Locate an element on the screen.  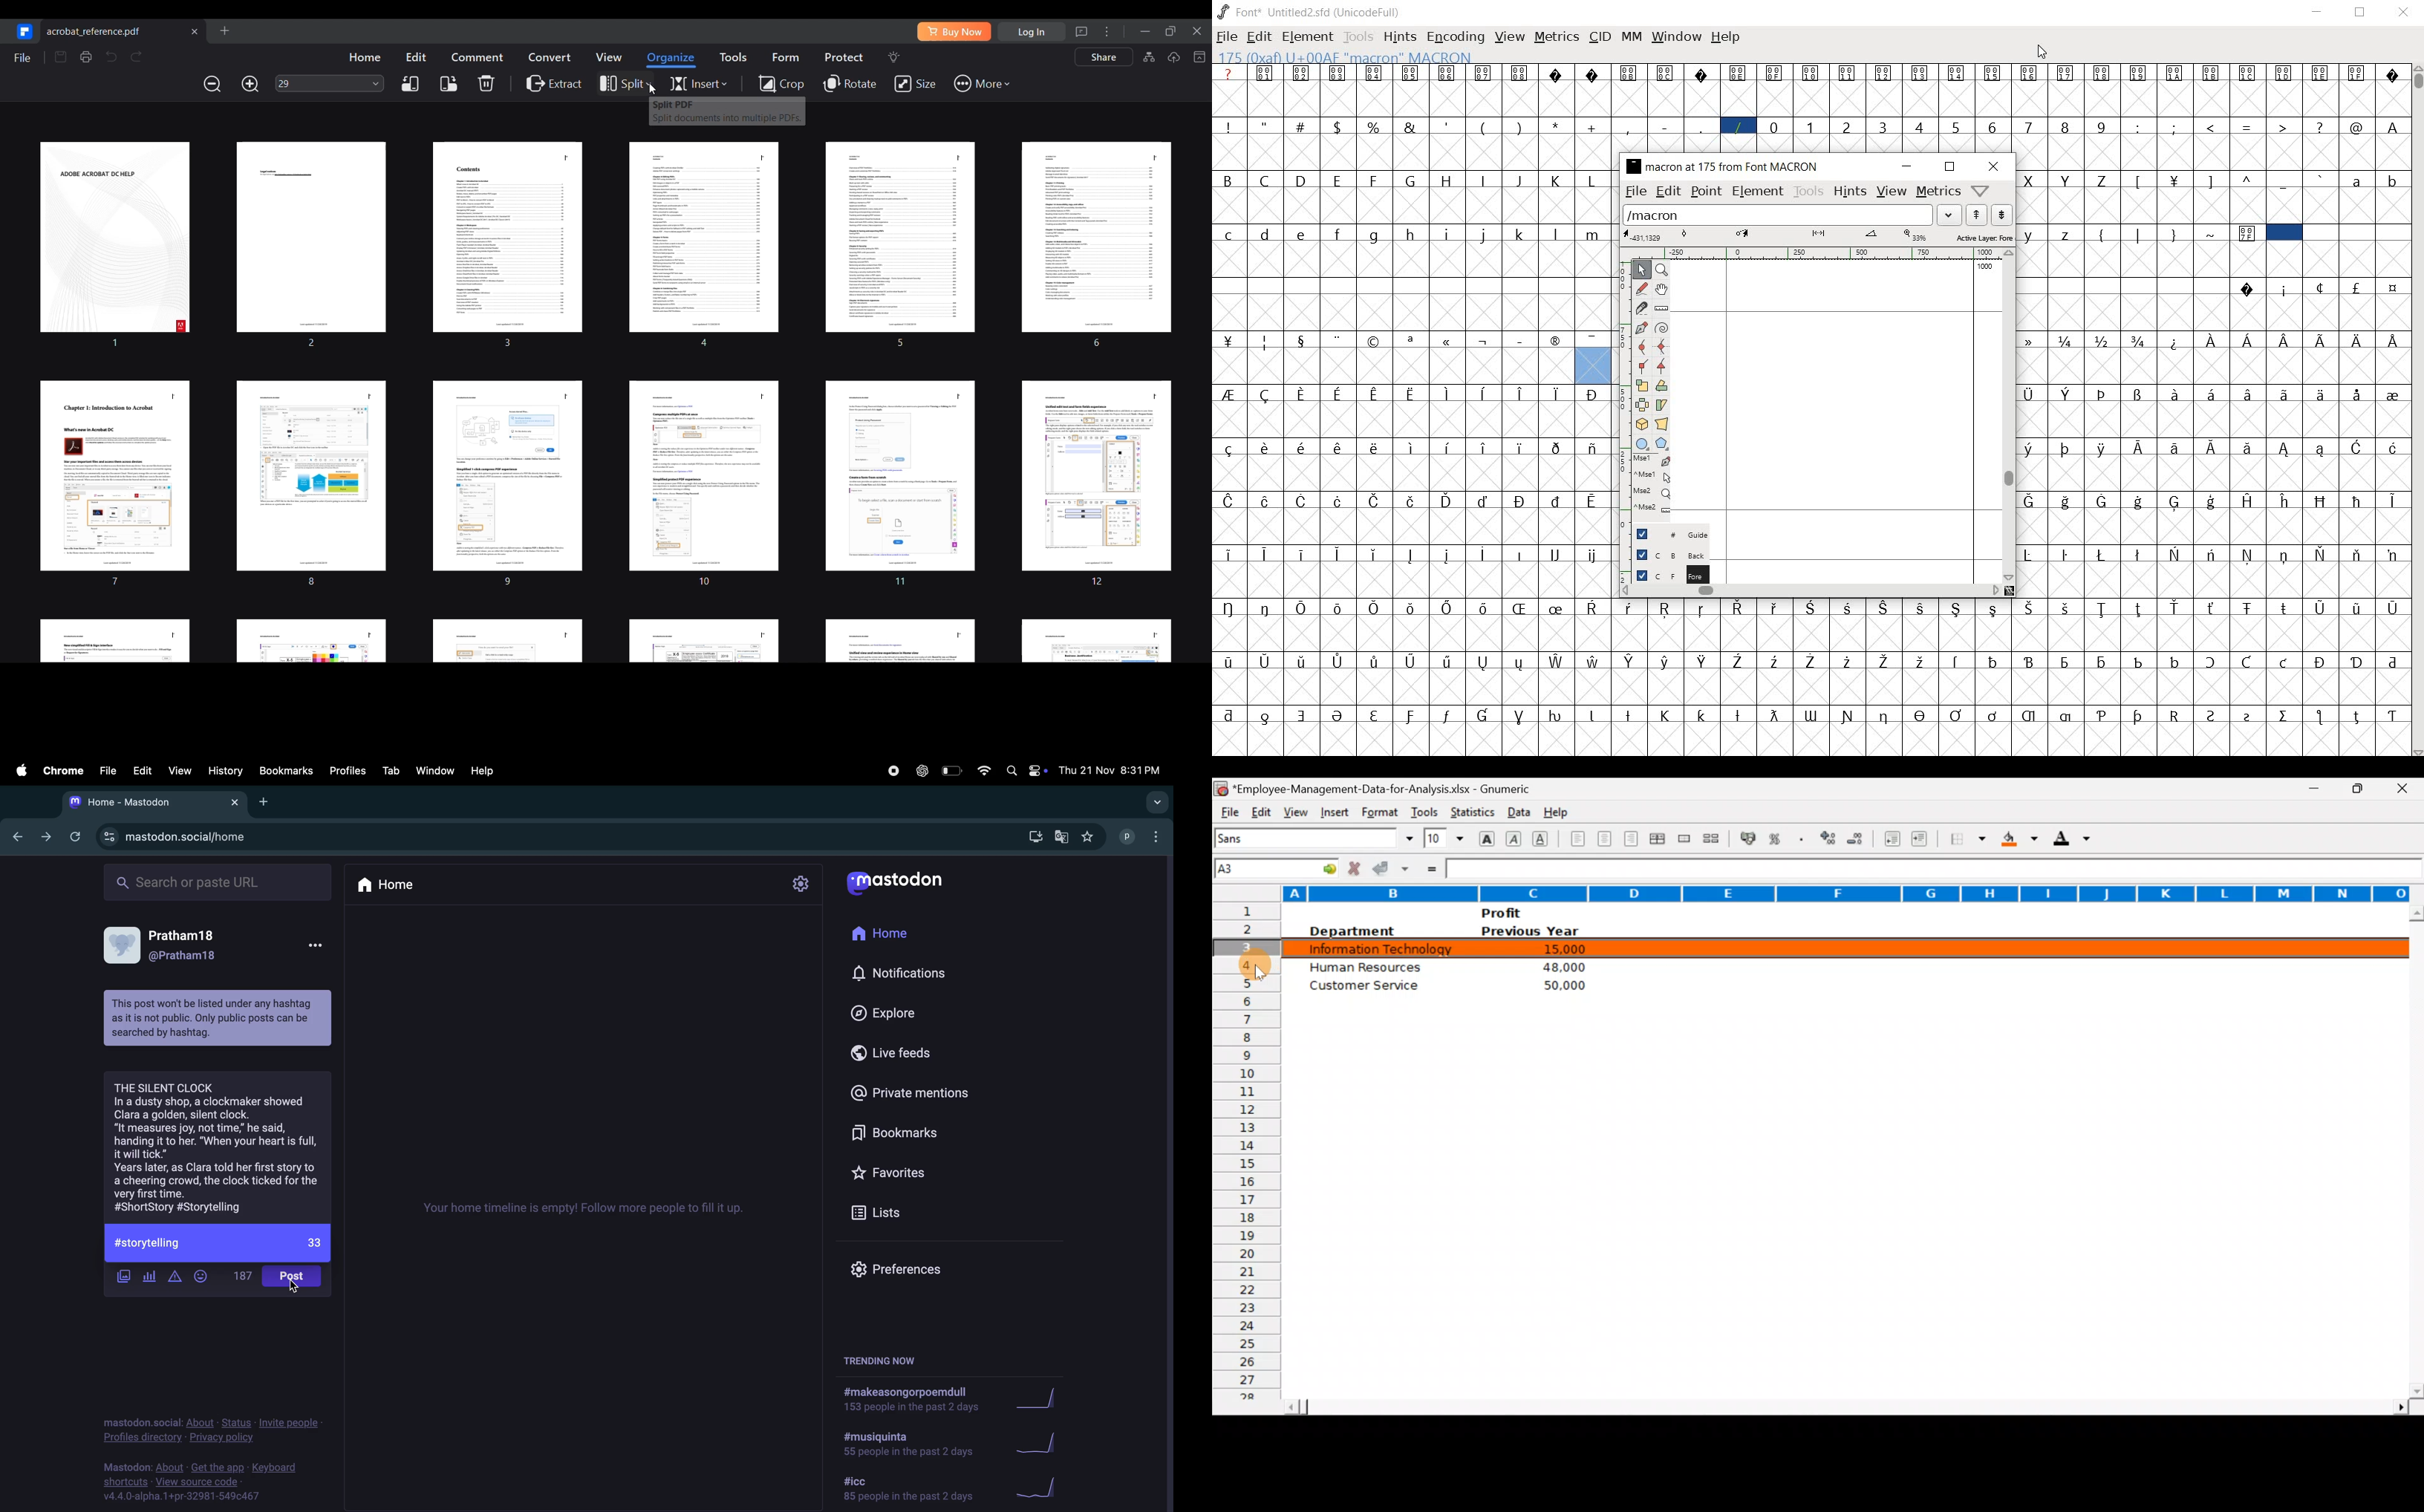
Symbol is located at coordinates (2104, 554).